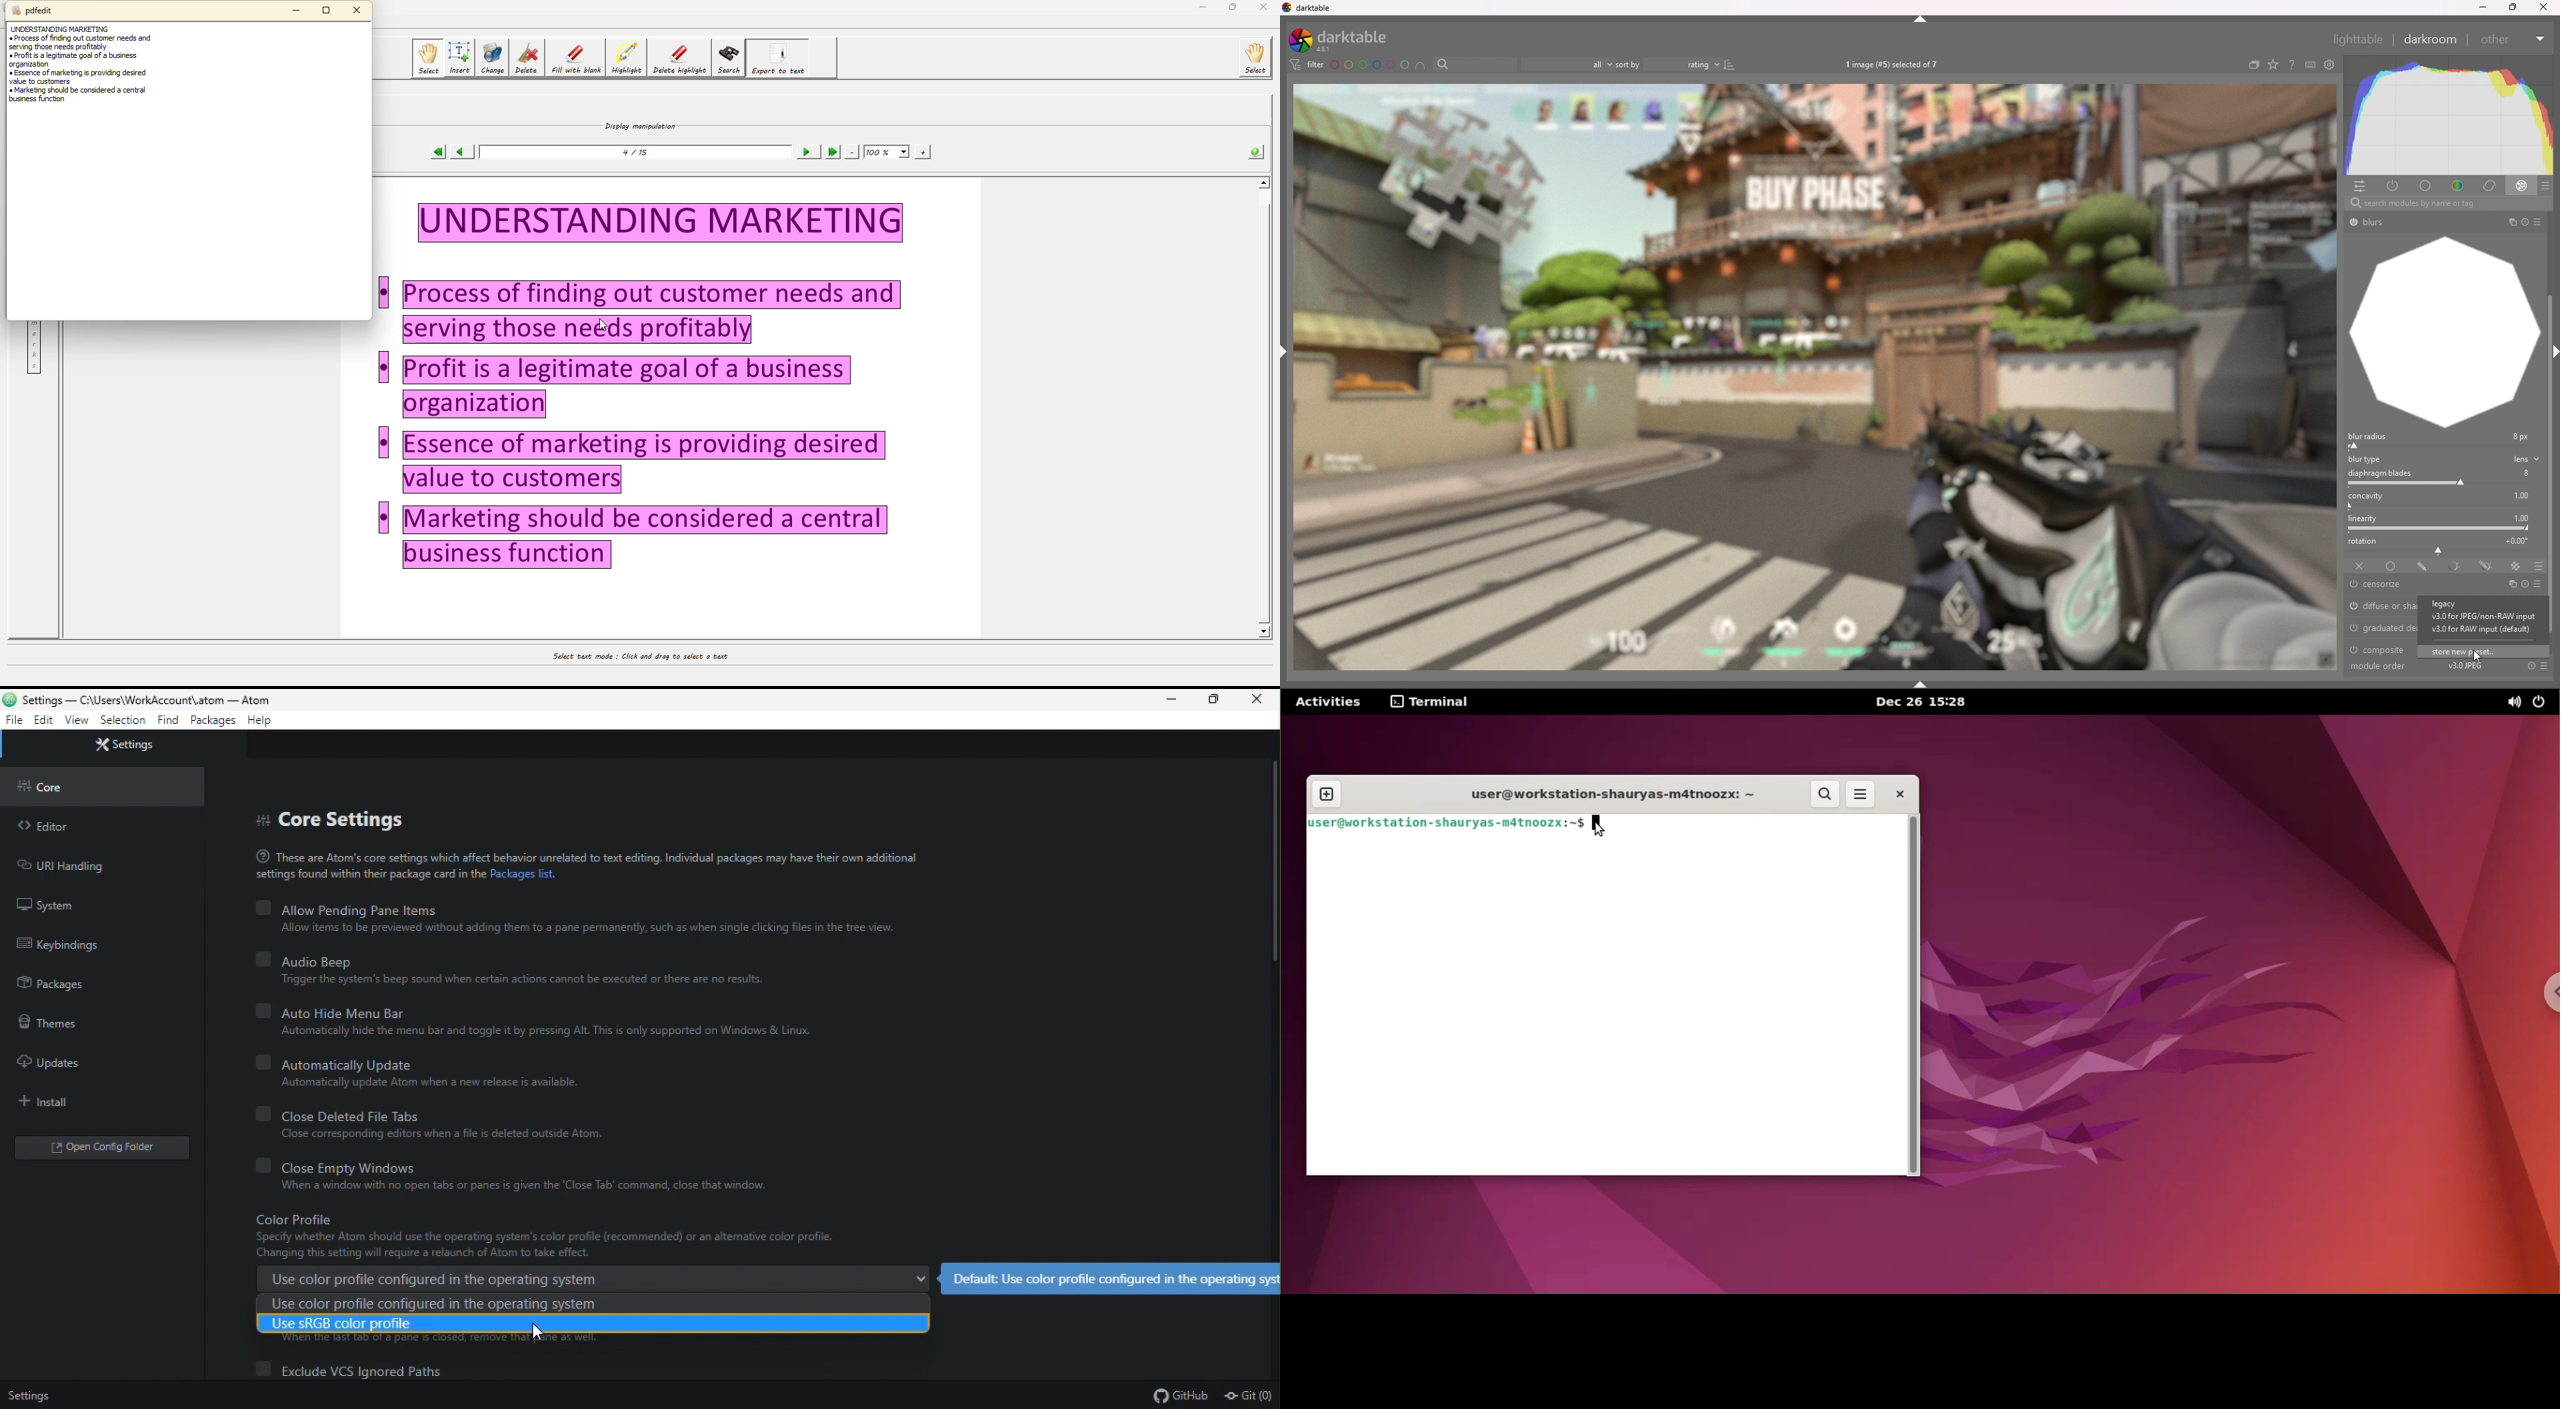  I want to click on blur type, so click(2445, 459).